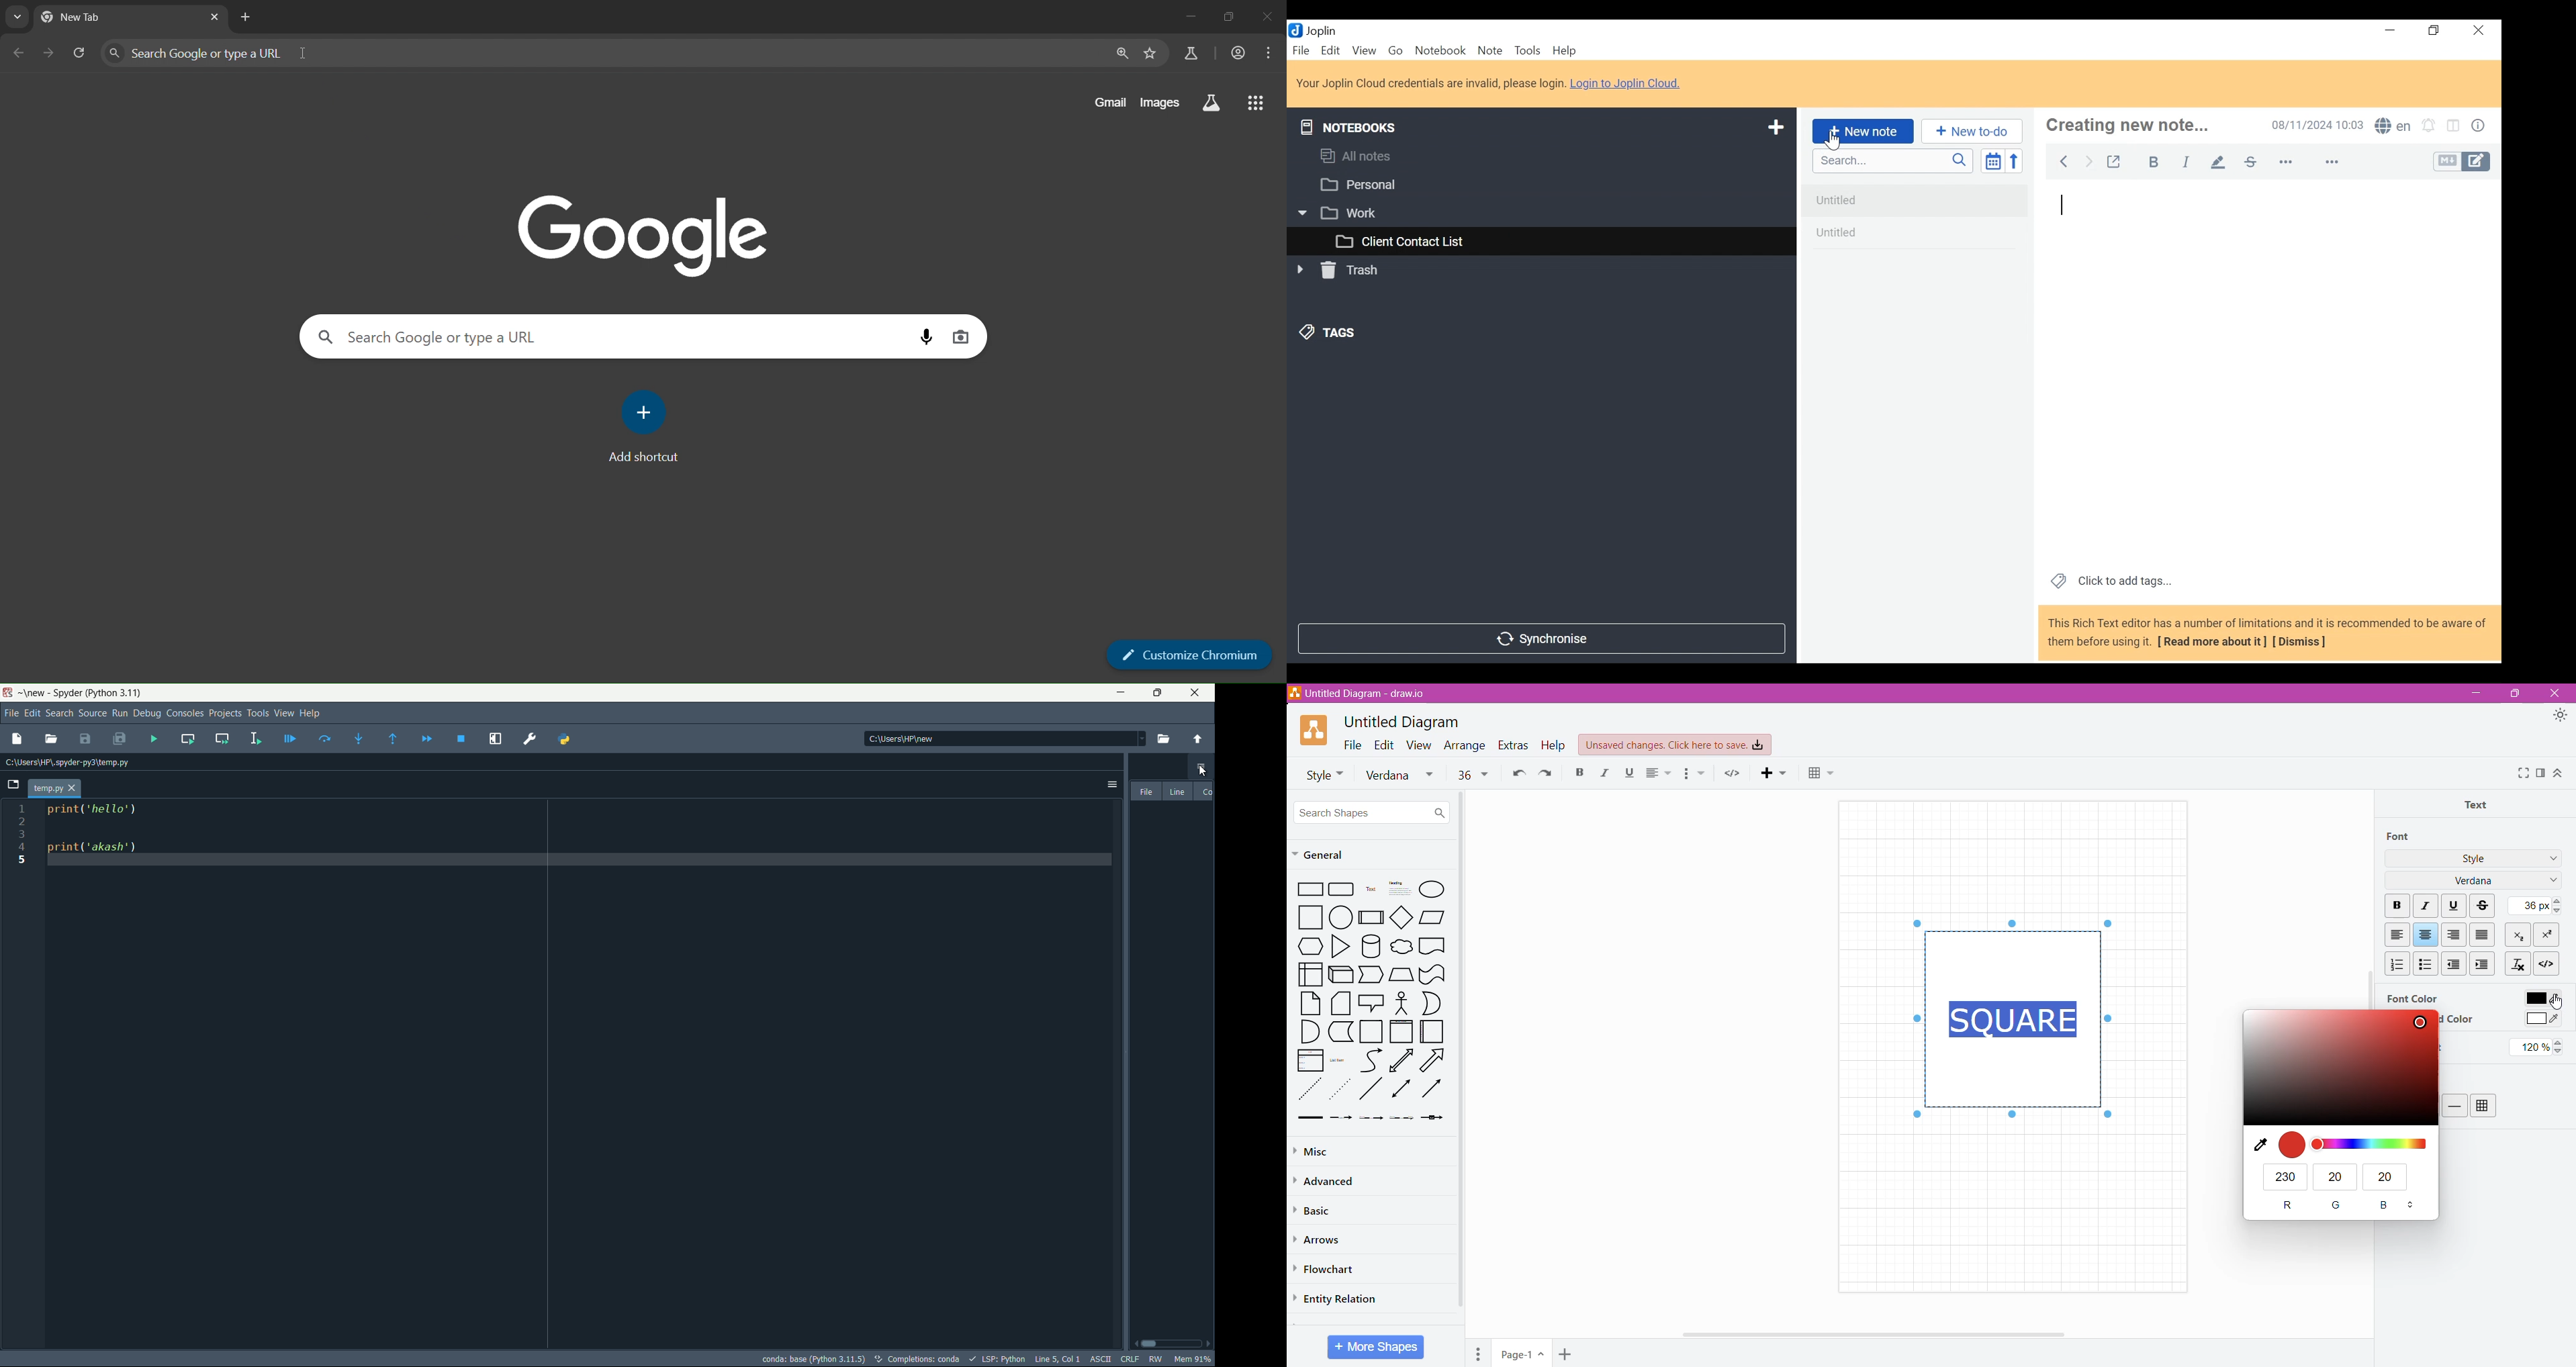 This screenshot has width=2576, height=1372. Describe the element at coordinates (1401, 1031) in the screenshot. I see `frame` at that location.